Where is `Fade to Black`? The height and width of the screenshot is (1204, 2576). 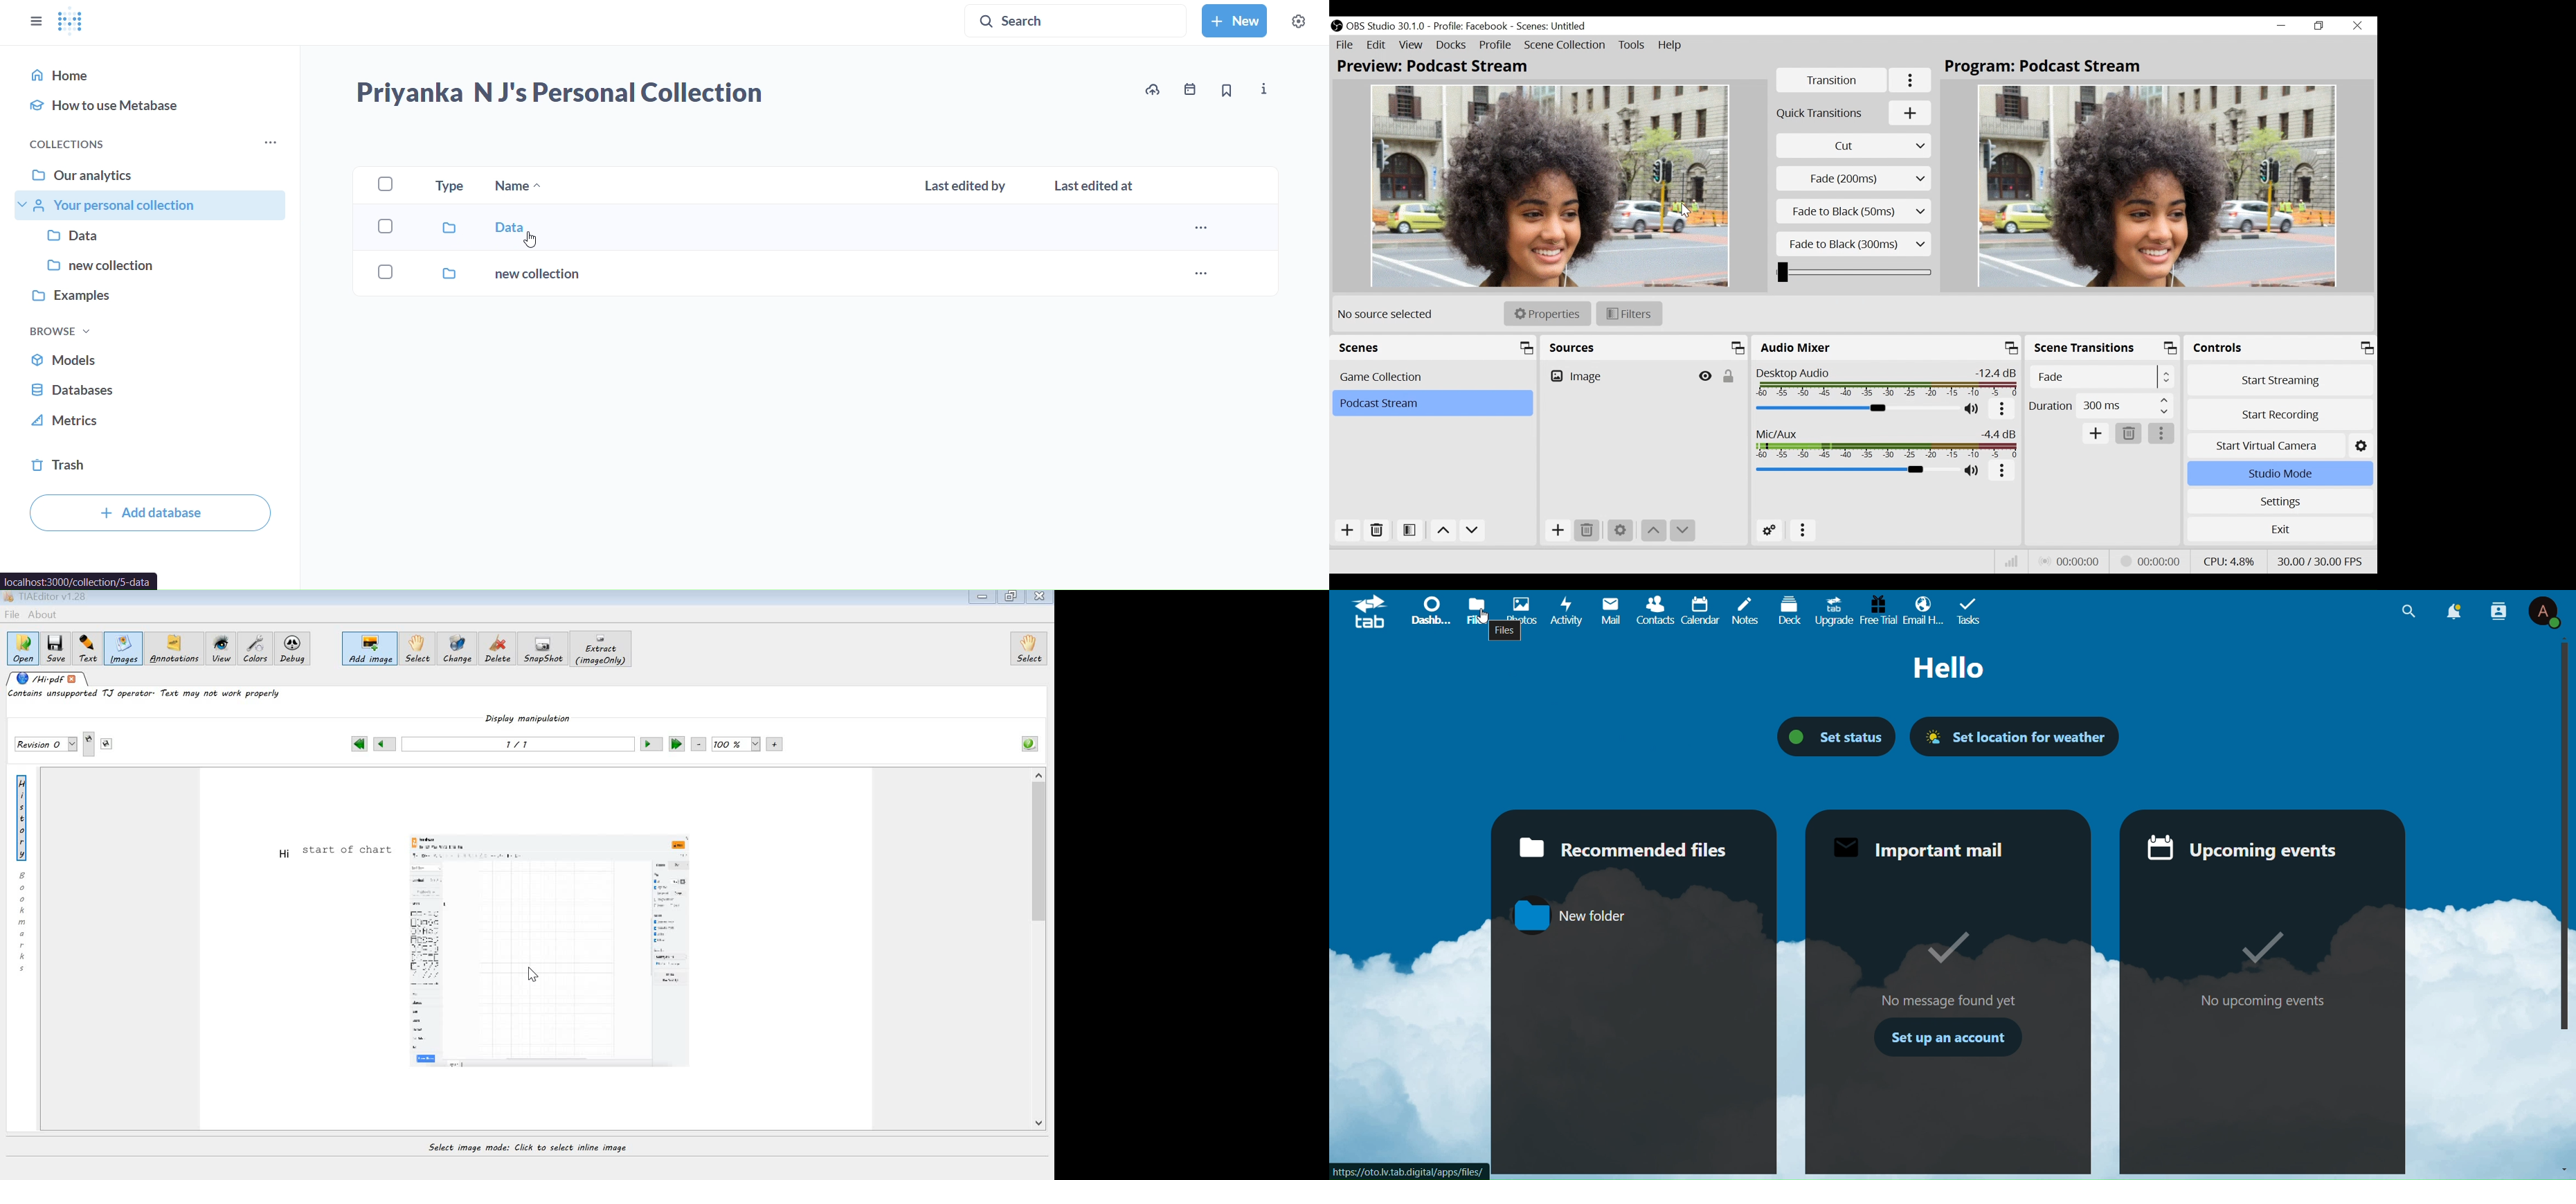
Fade to Black is located at coordinates (1856, 244).